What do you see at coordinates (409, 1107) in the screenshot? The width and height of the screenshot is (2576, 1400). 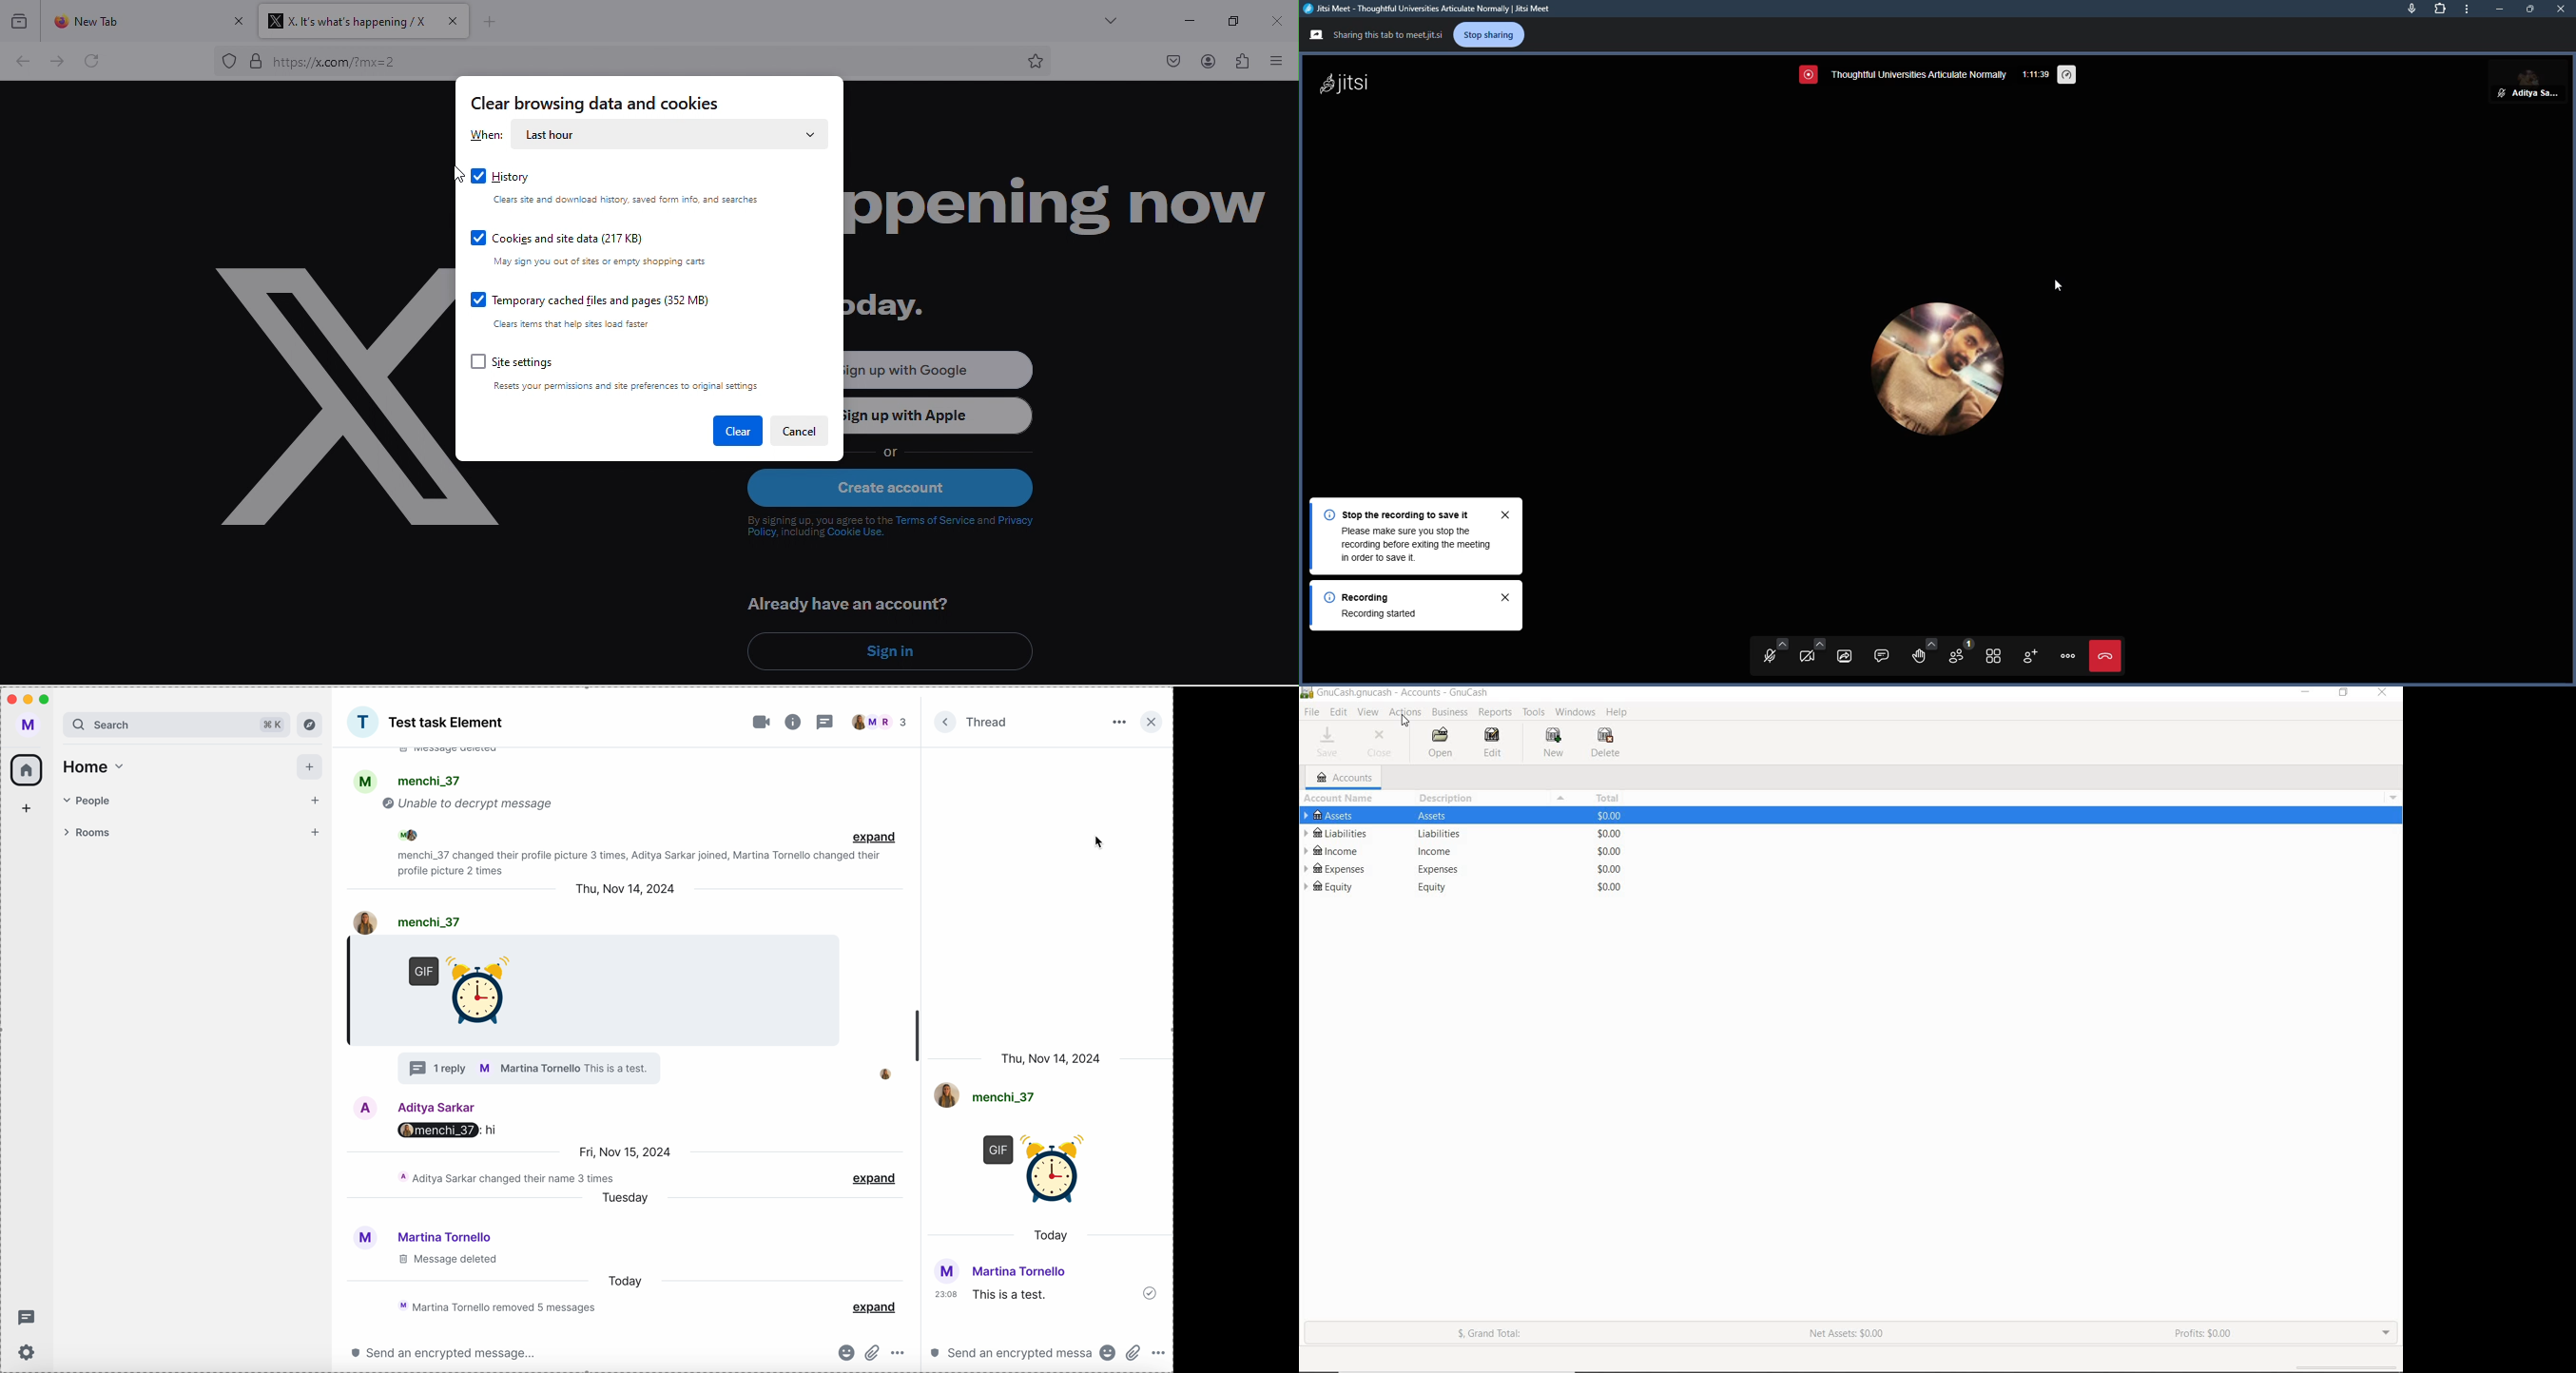 I see `user` at bounding box center [409, 1107].